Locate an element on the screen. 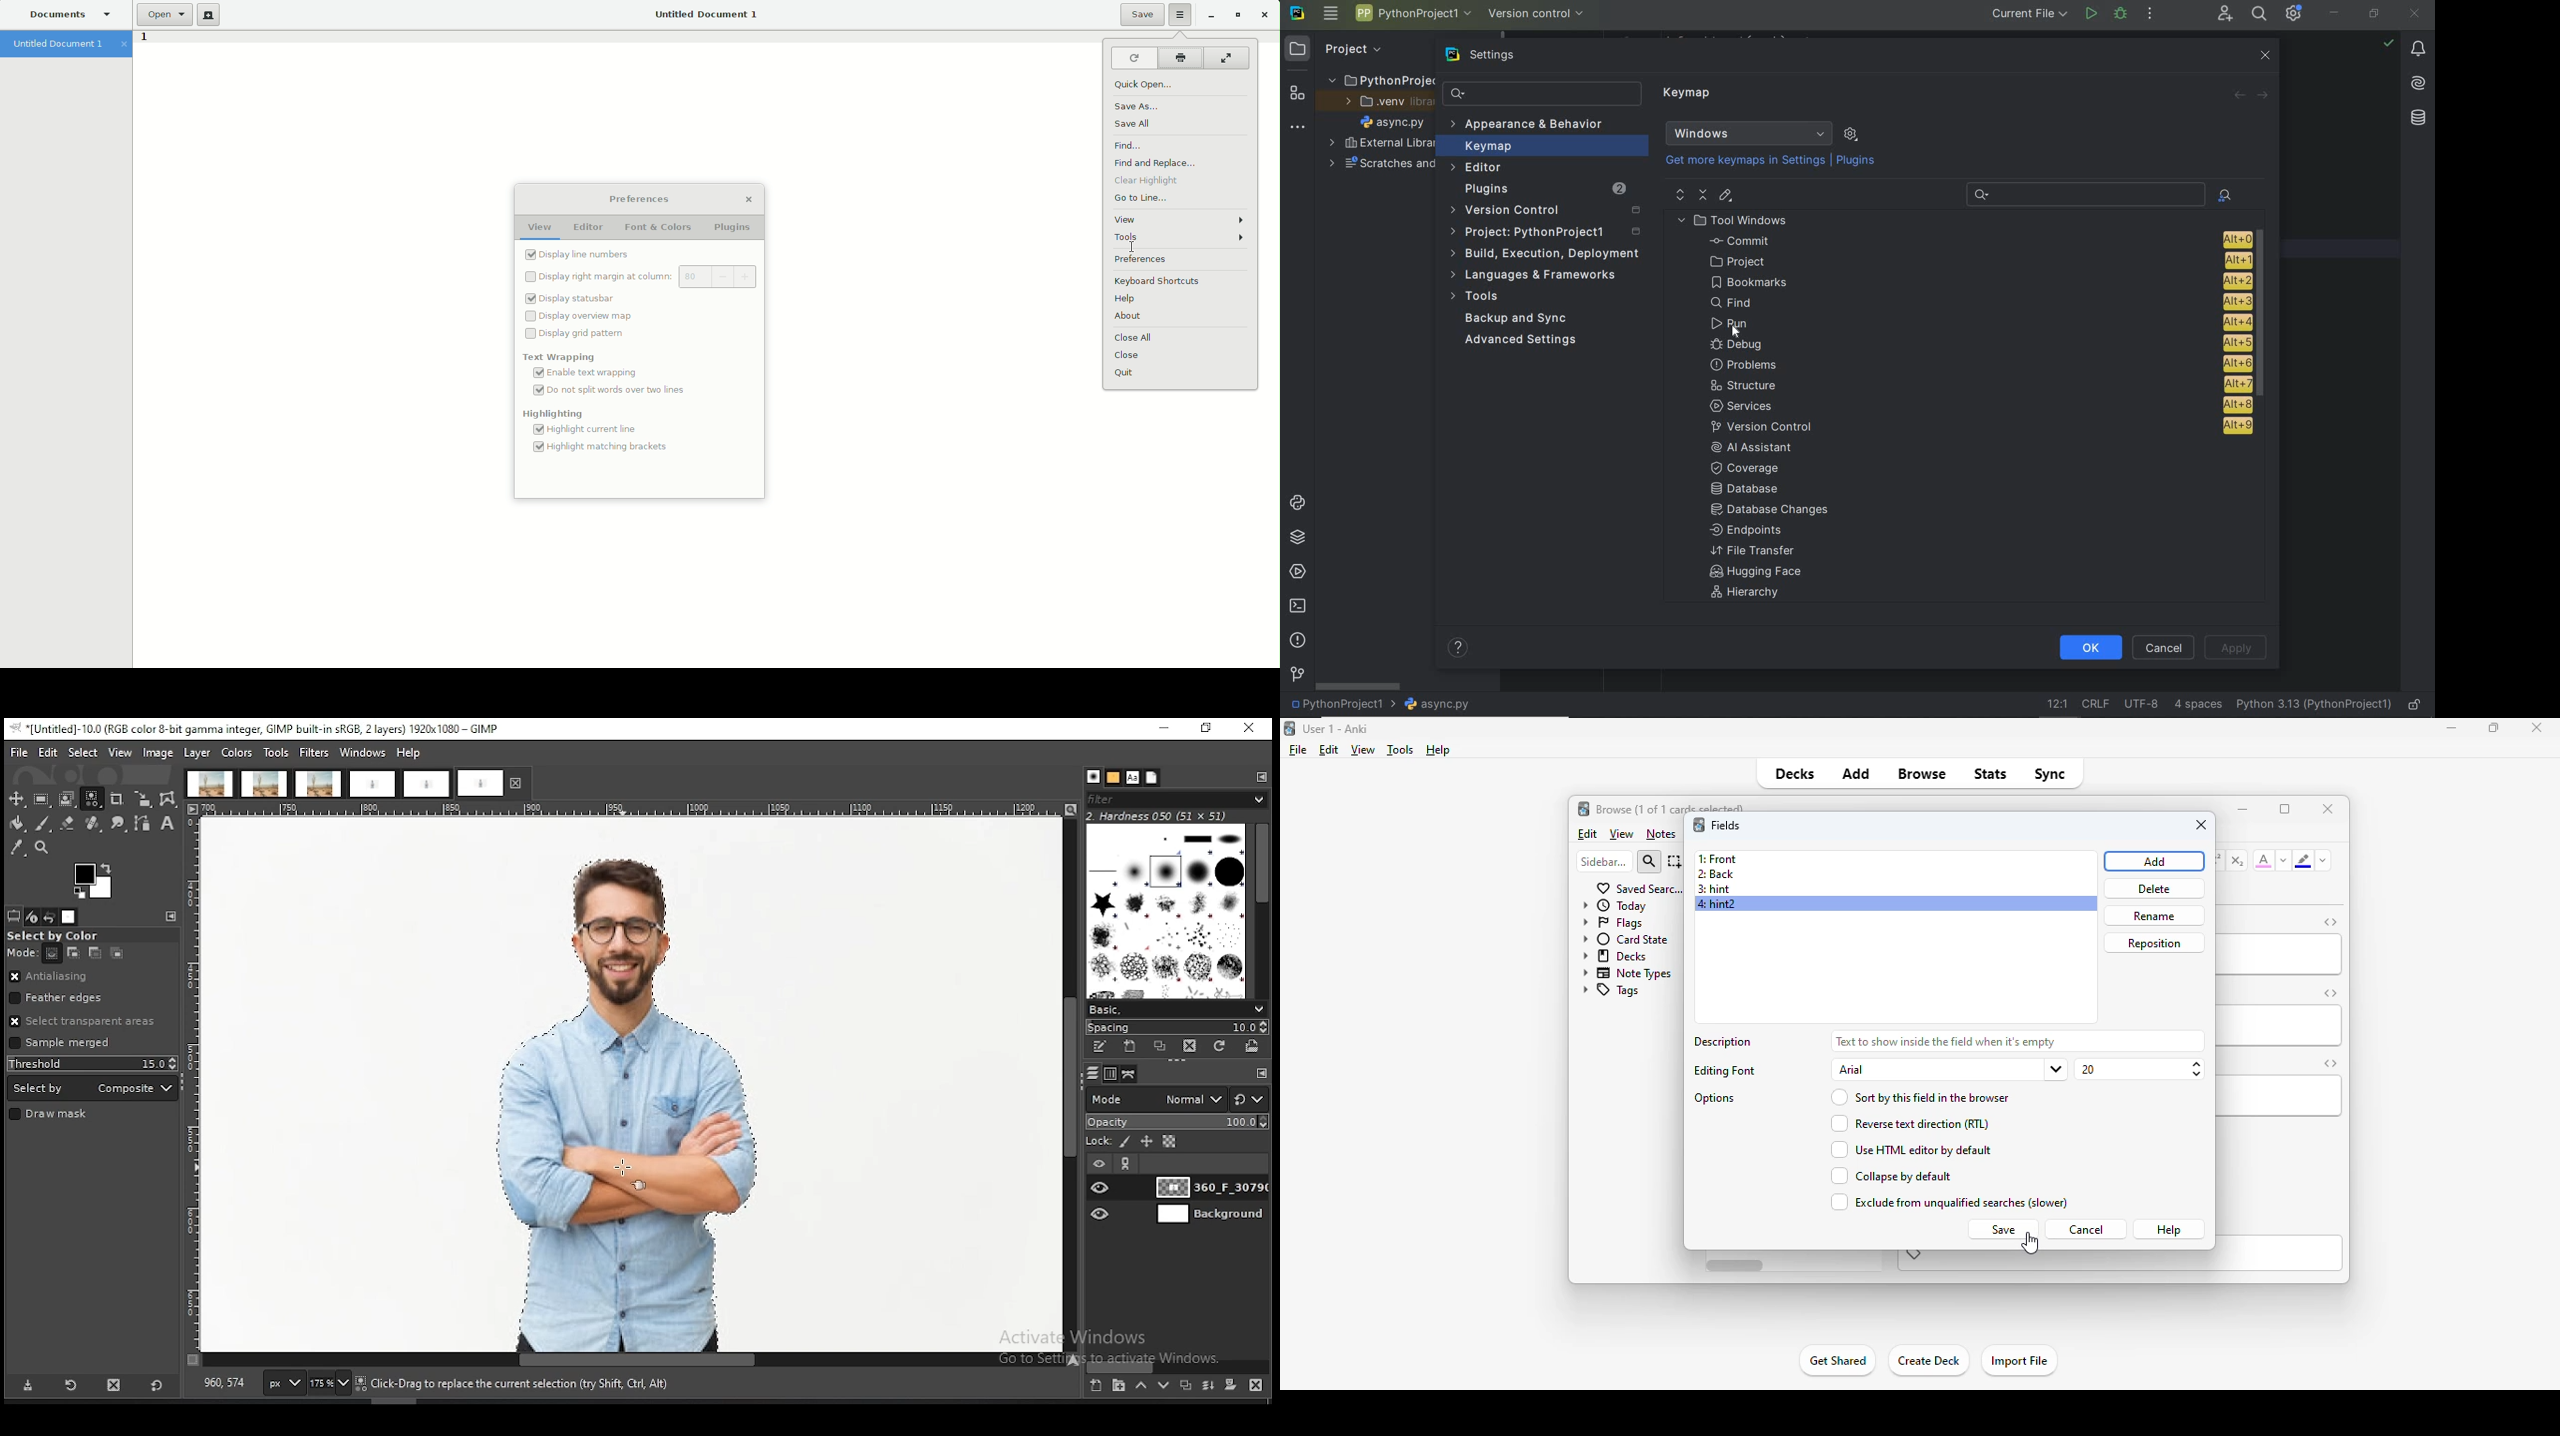 The image size is (2576, 1456). rename is located at coordinates (2153, 916).